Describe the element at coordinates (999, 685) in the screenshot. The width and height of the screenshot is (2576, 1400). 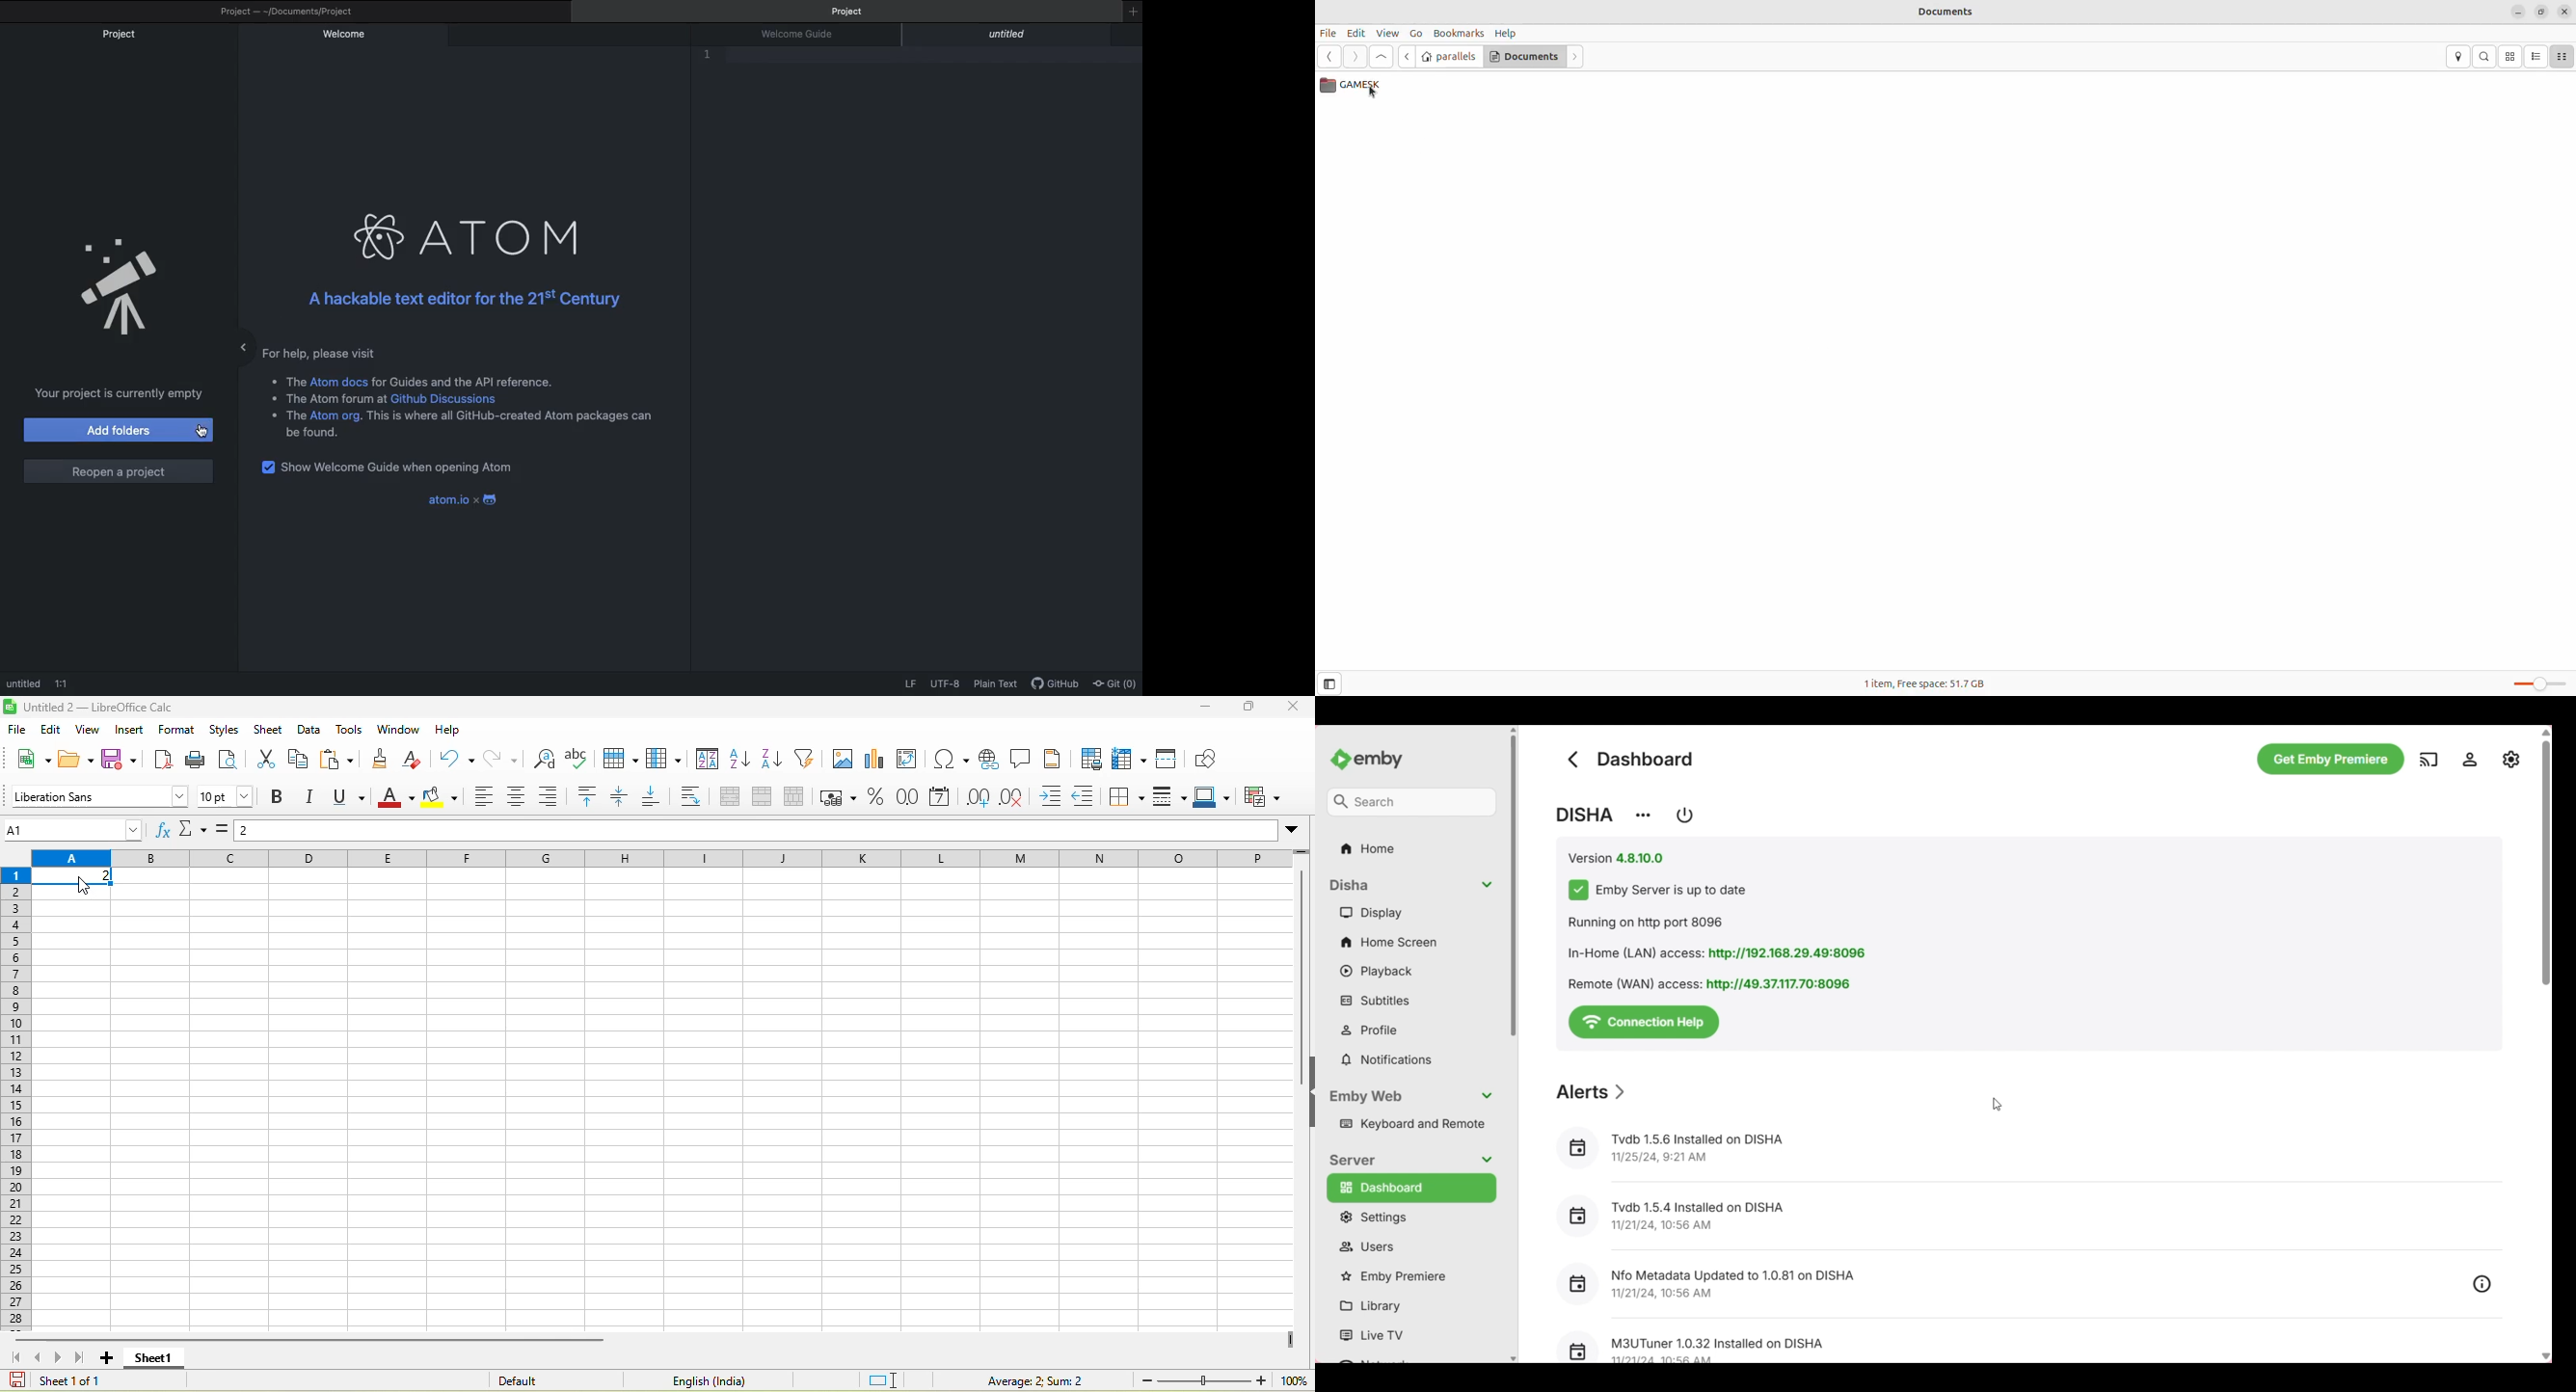
I see `Plain text` at that location.